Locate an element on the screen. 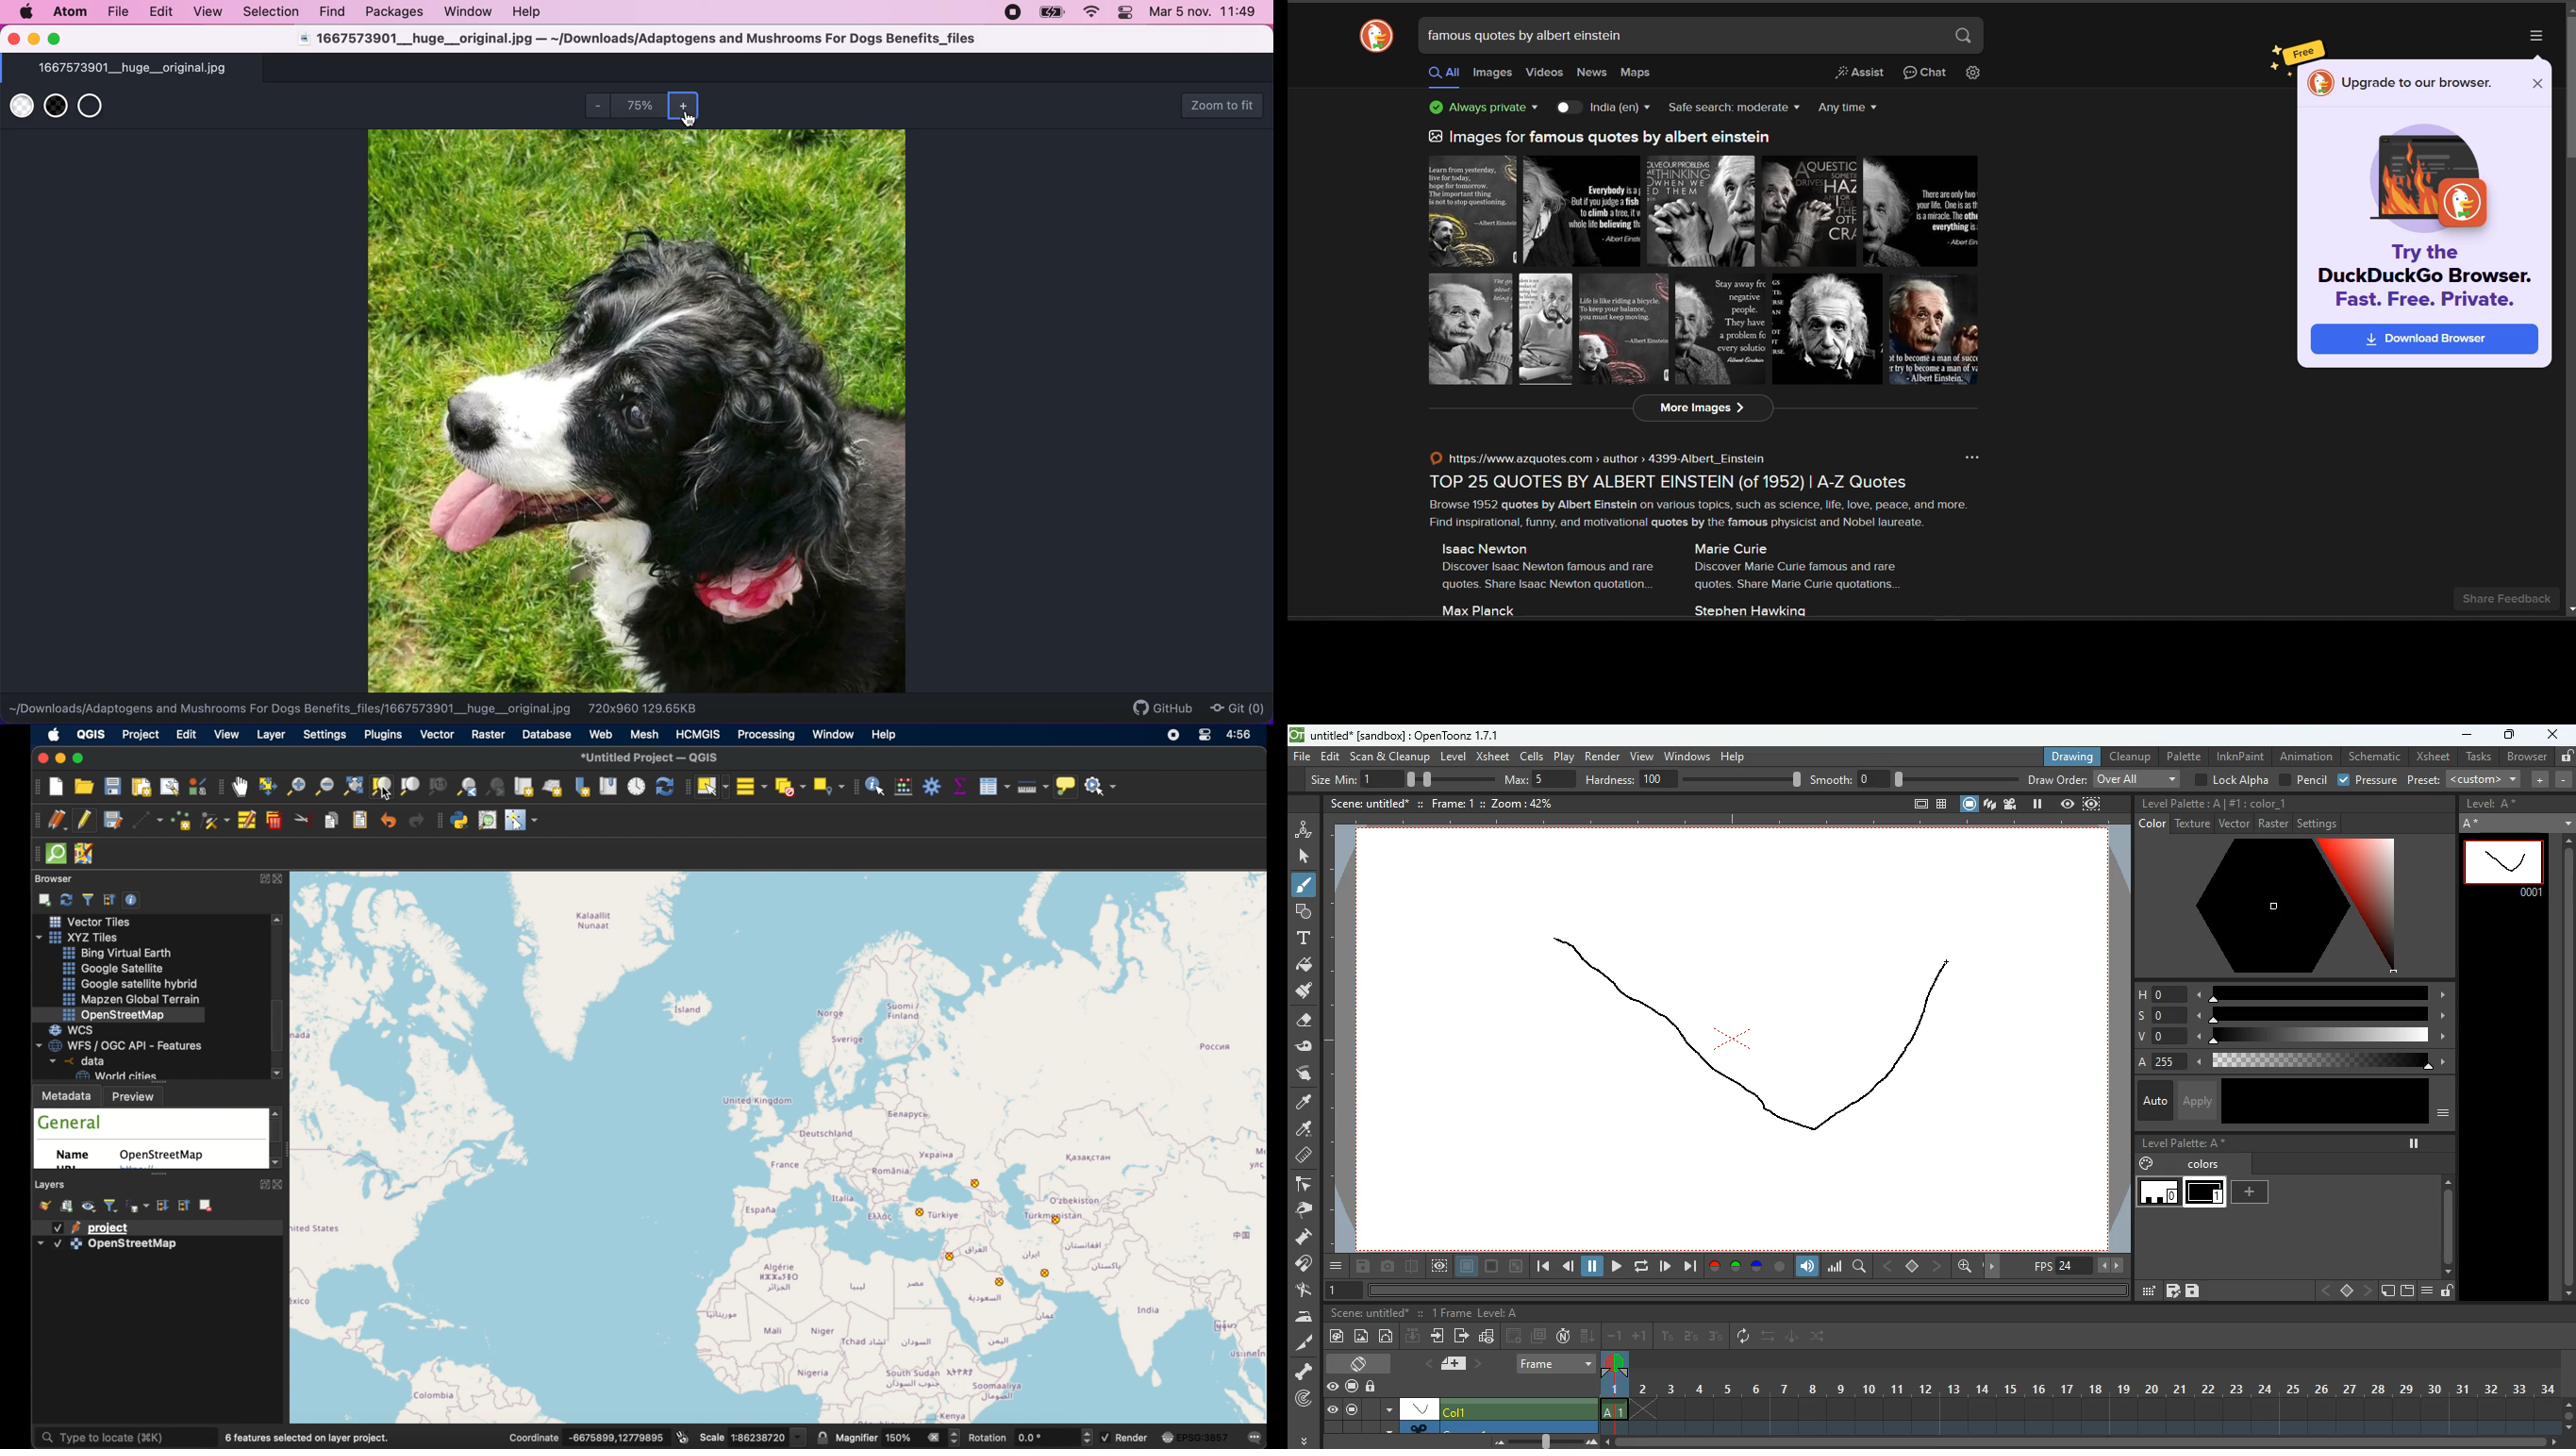 The width and height of the screenshot is (2576, 1456). drag handle is located at coordinates (686, 786).